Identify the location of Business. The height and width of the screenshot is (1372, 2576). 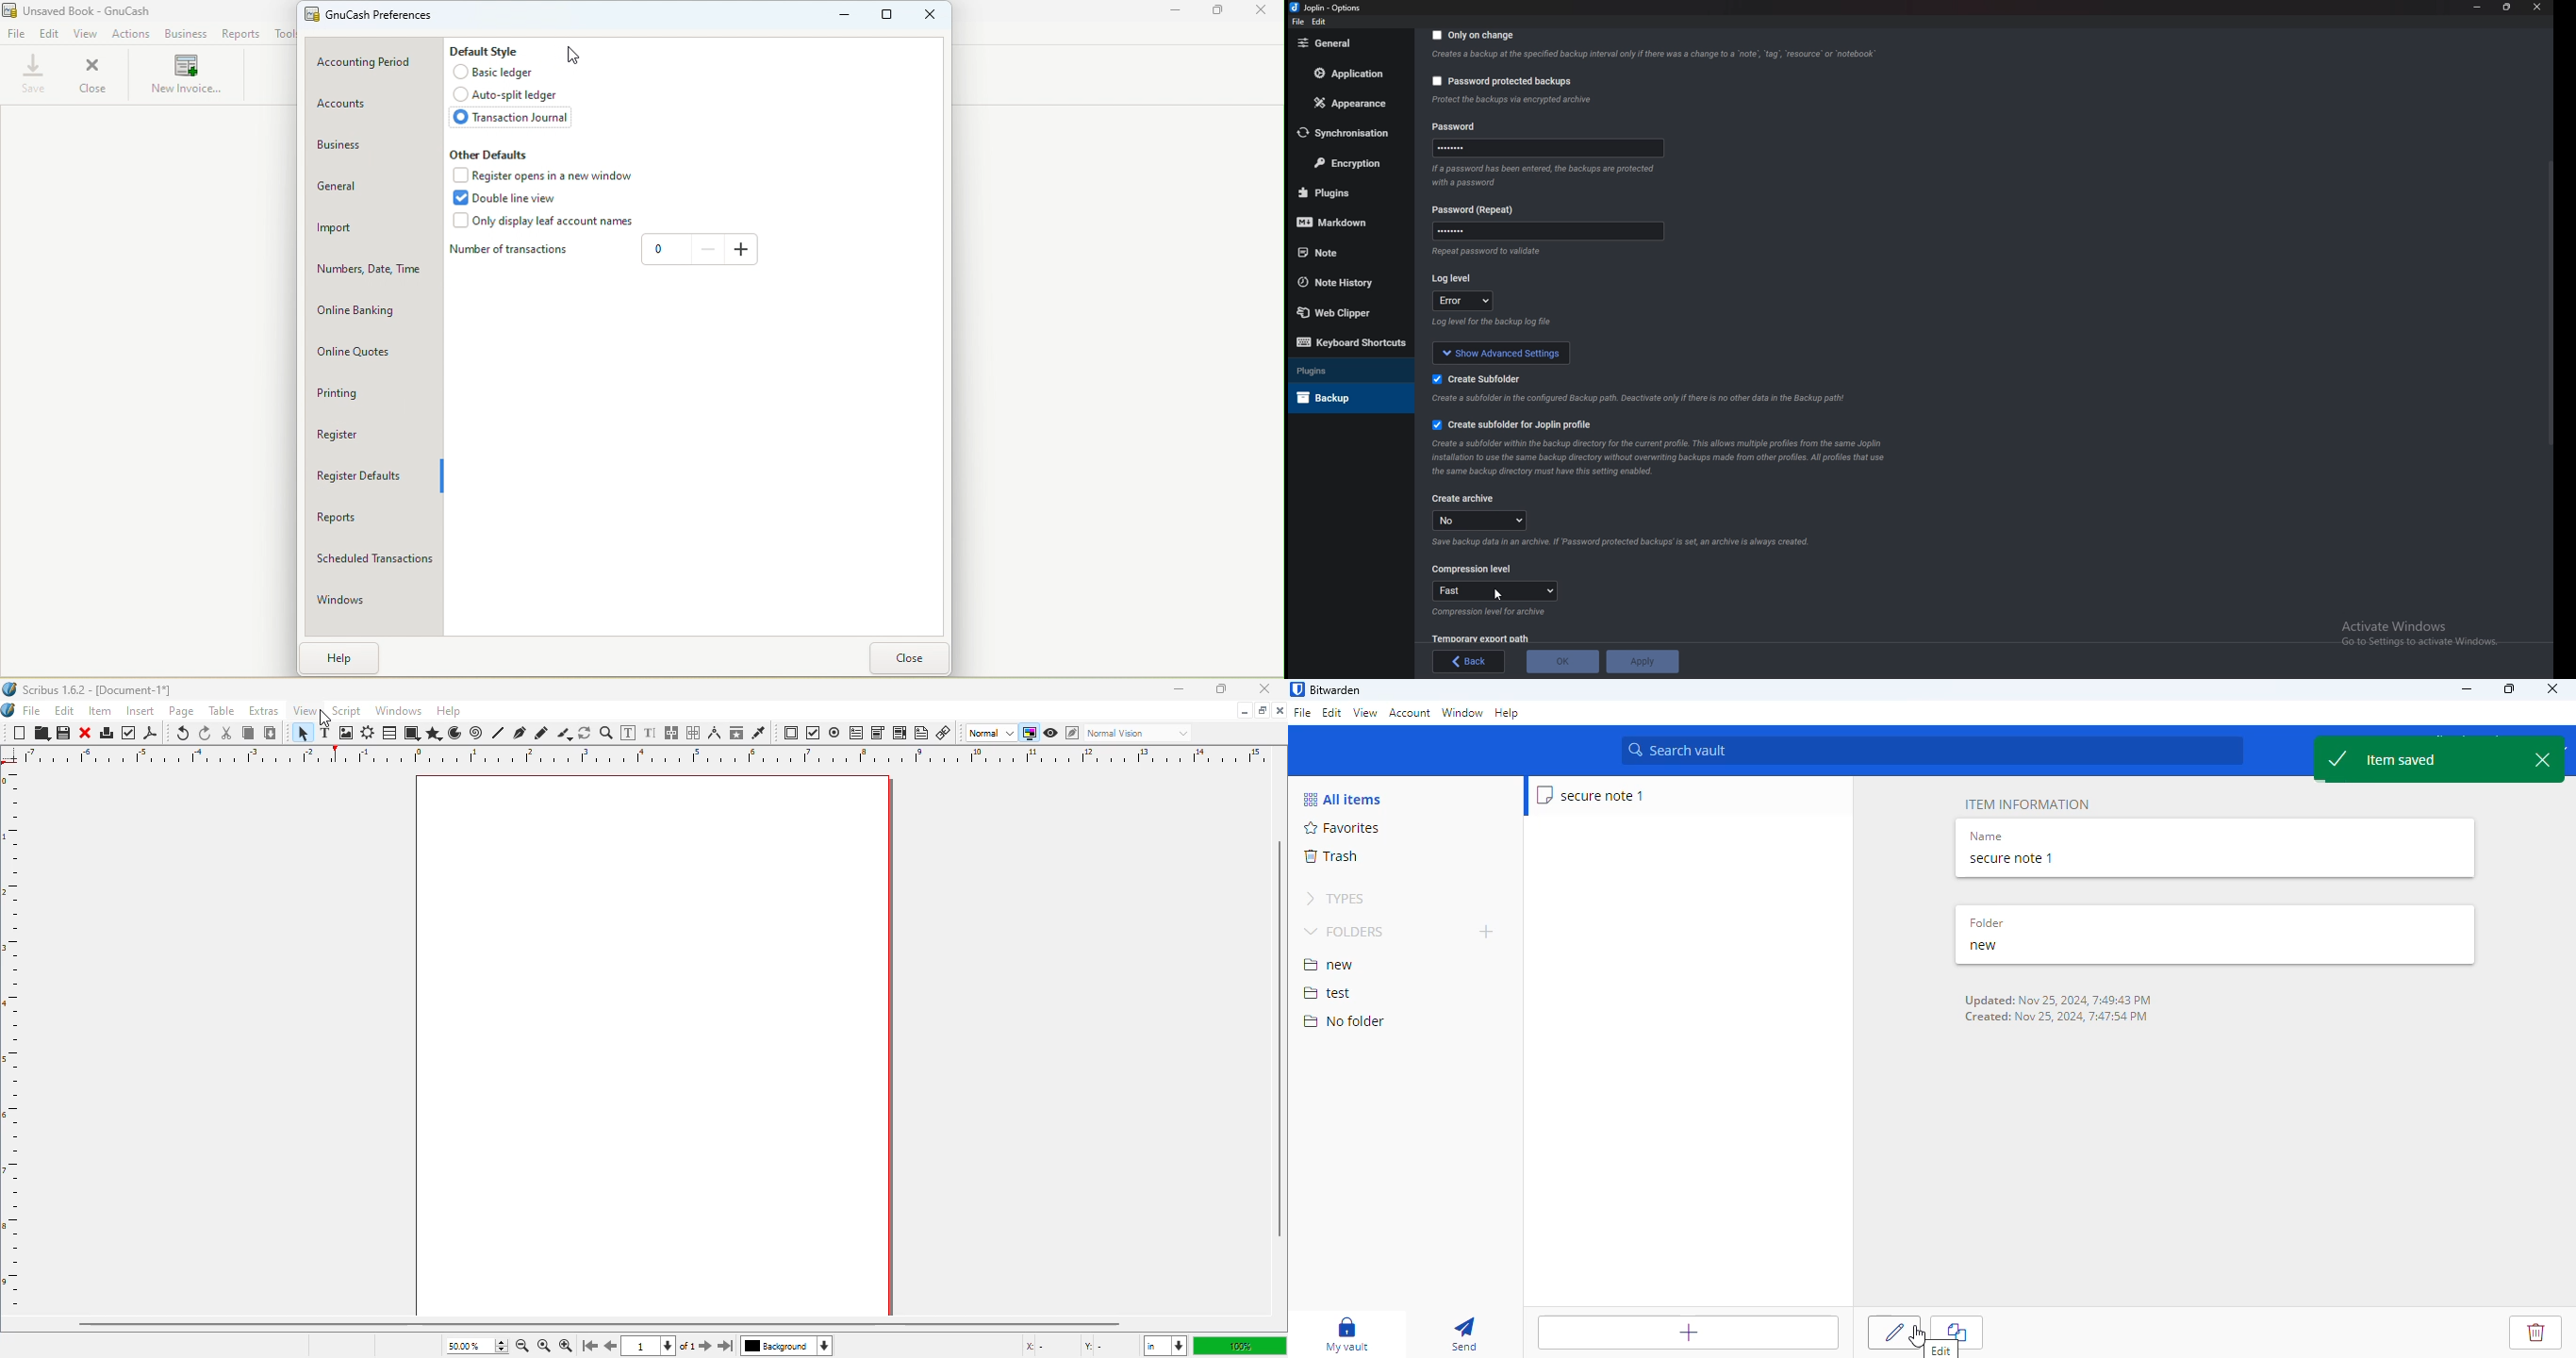
(370, 150).